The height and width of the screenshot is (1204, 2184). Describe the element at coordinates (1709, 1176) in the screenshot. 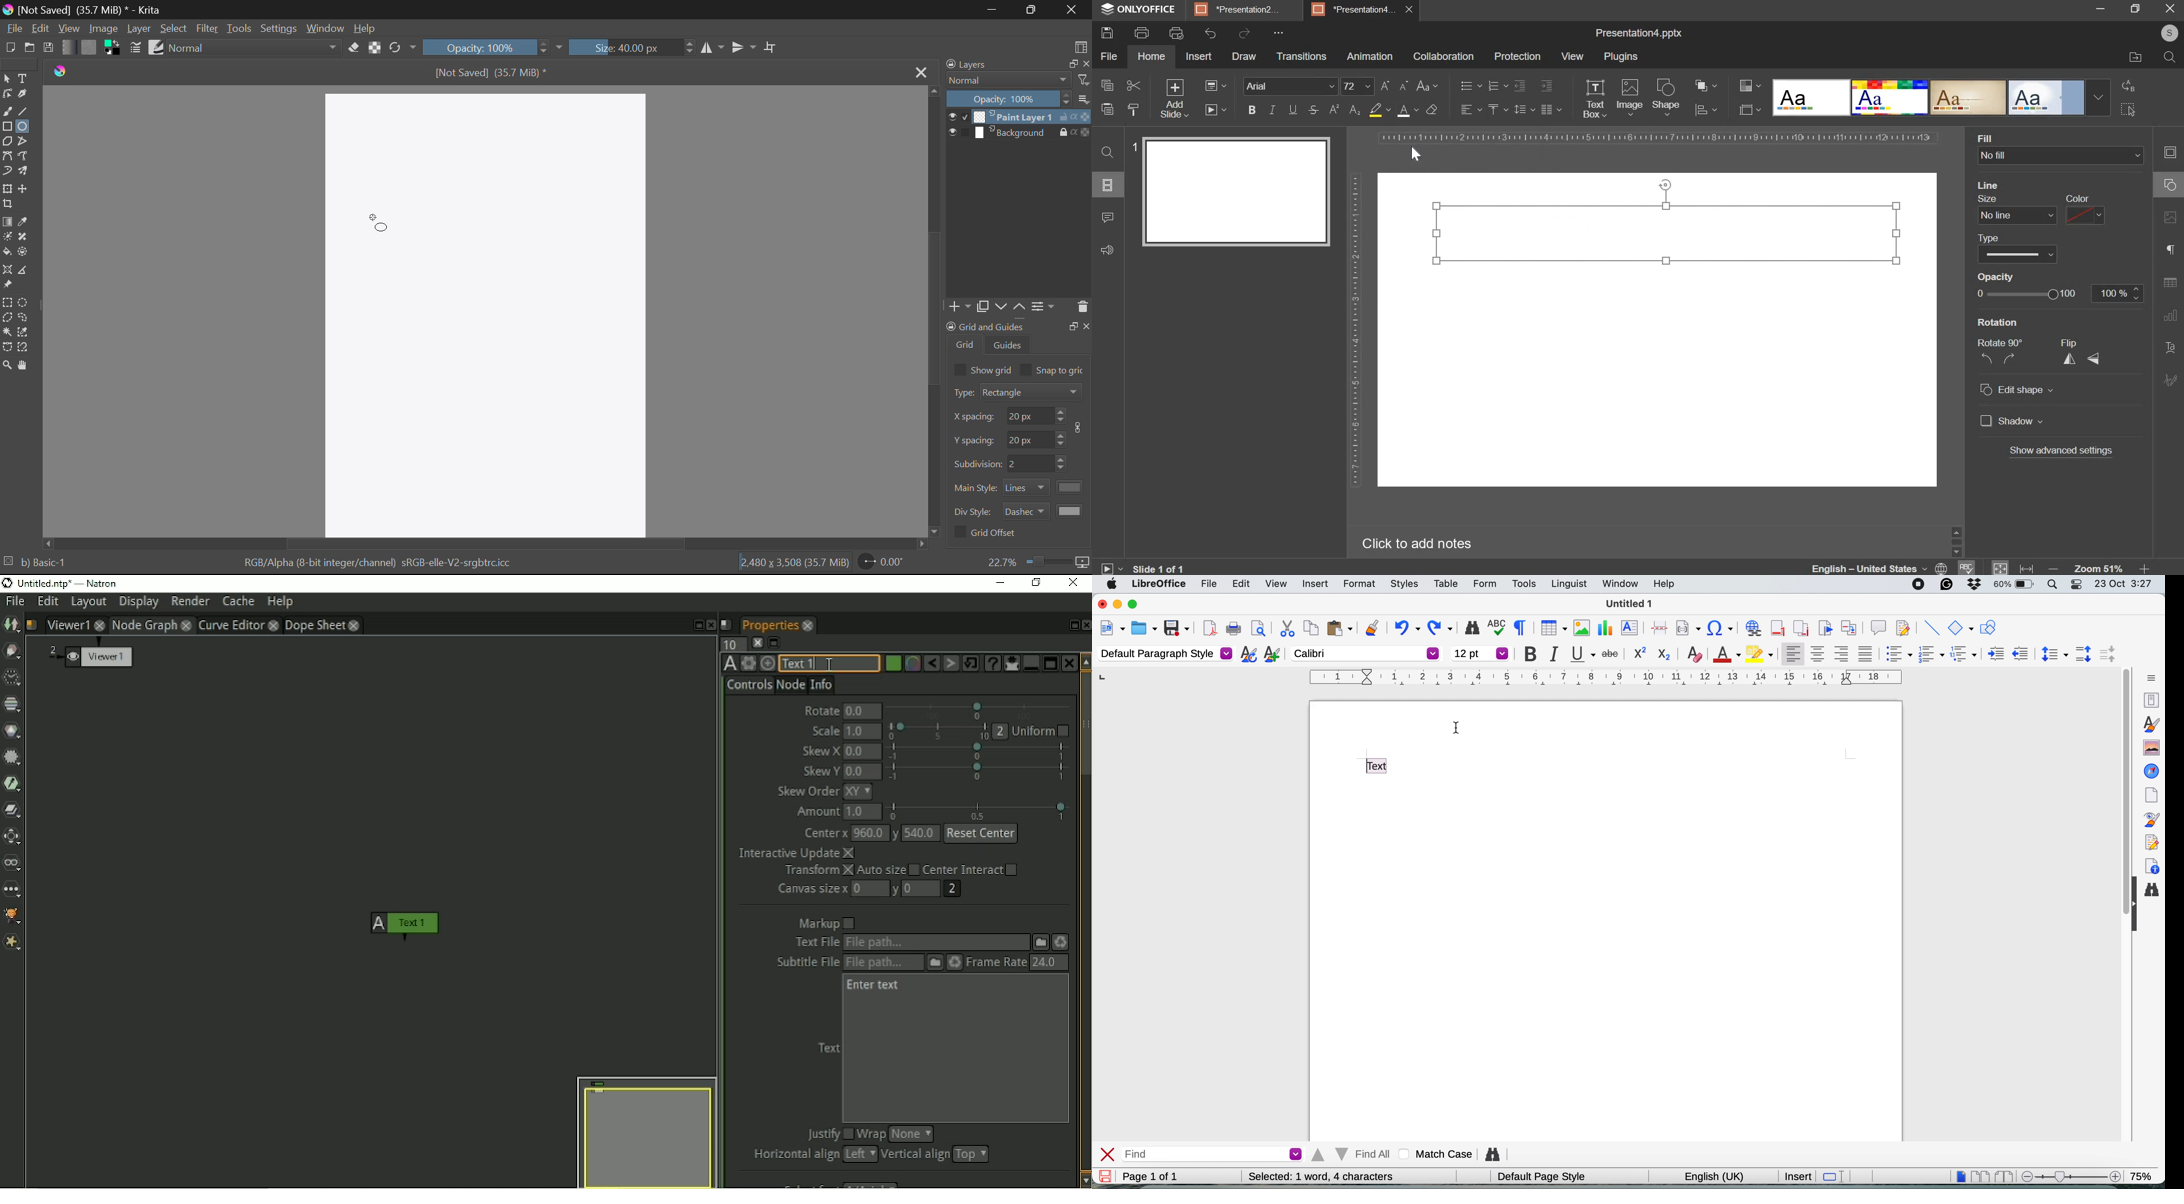

I see `english uk` at that location.